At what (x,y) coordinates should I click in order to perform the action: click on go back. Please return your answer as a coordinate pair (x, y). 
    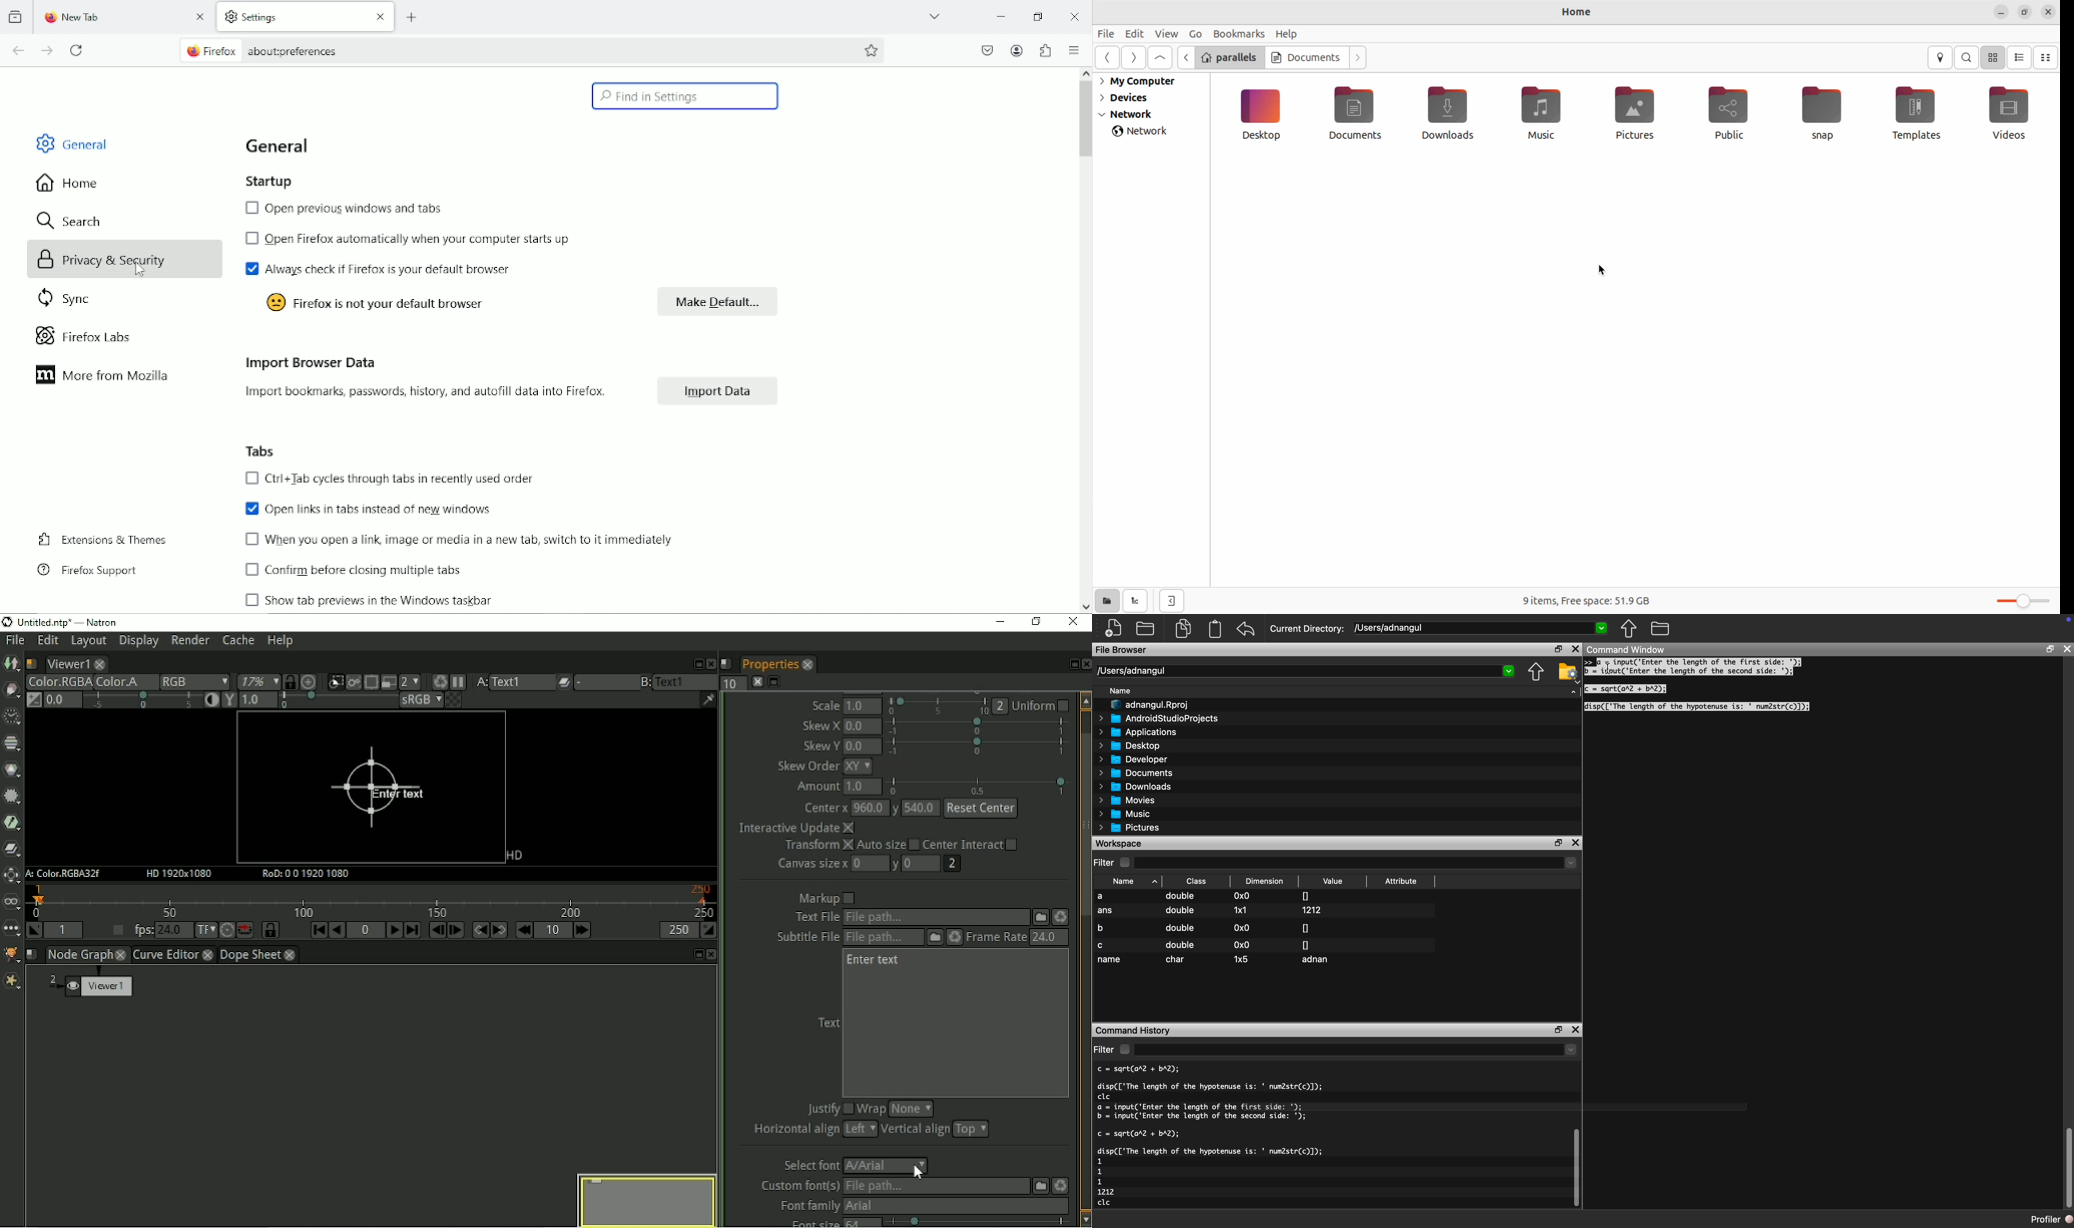
    Looking at the image, I should click on (19, 50).